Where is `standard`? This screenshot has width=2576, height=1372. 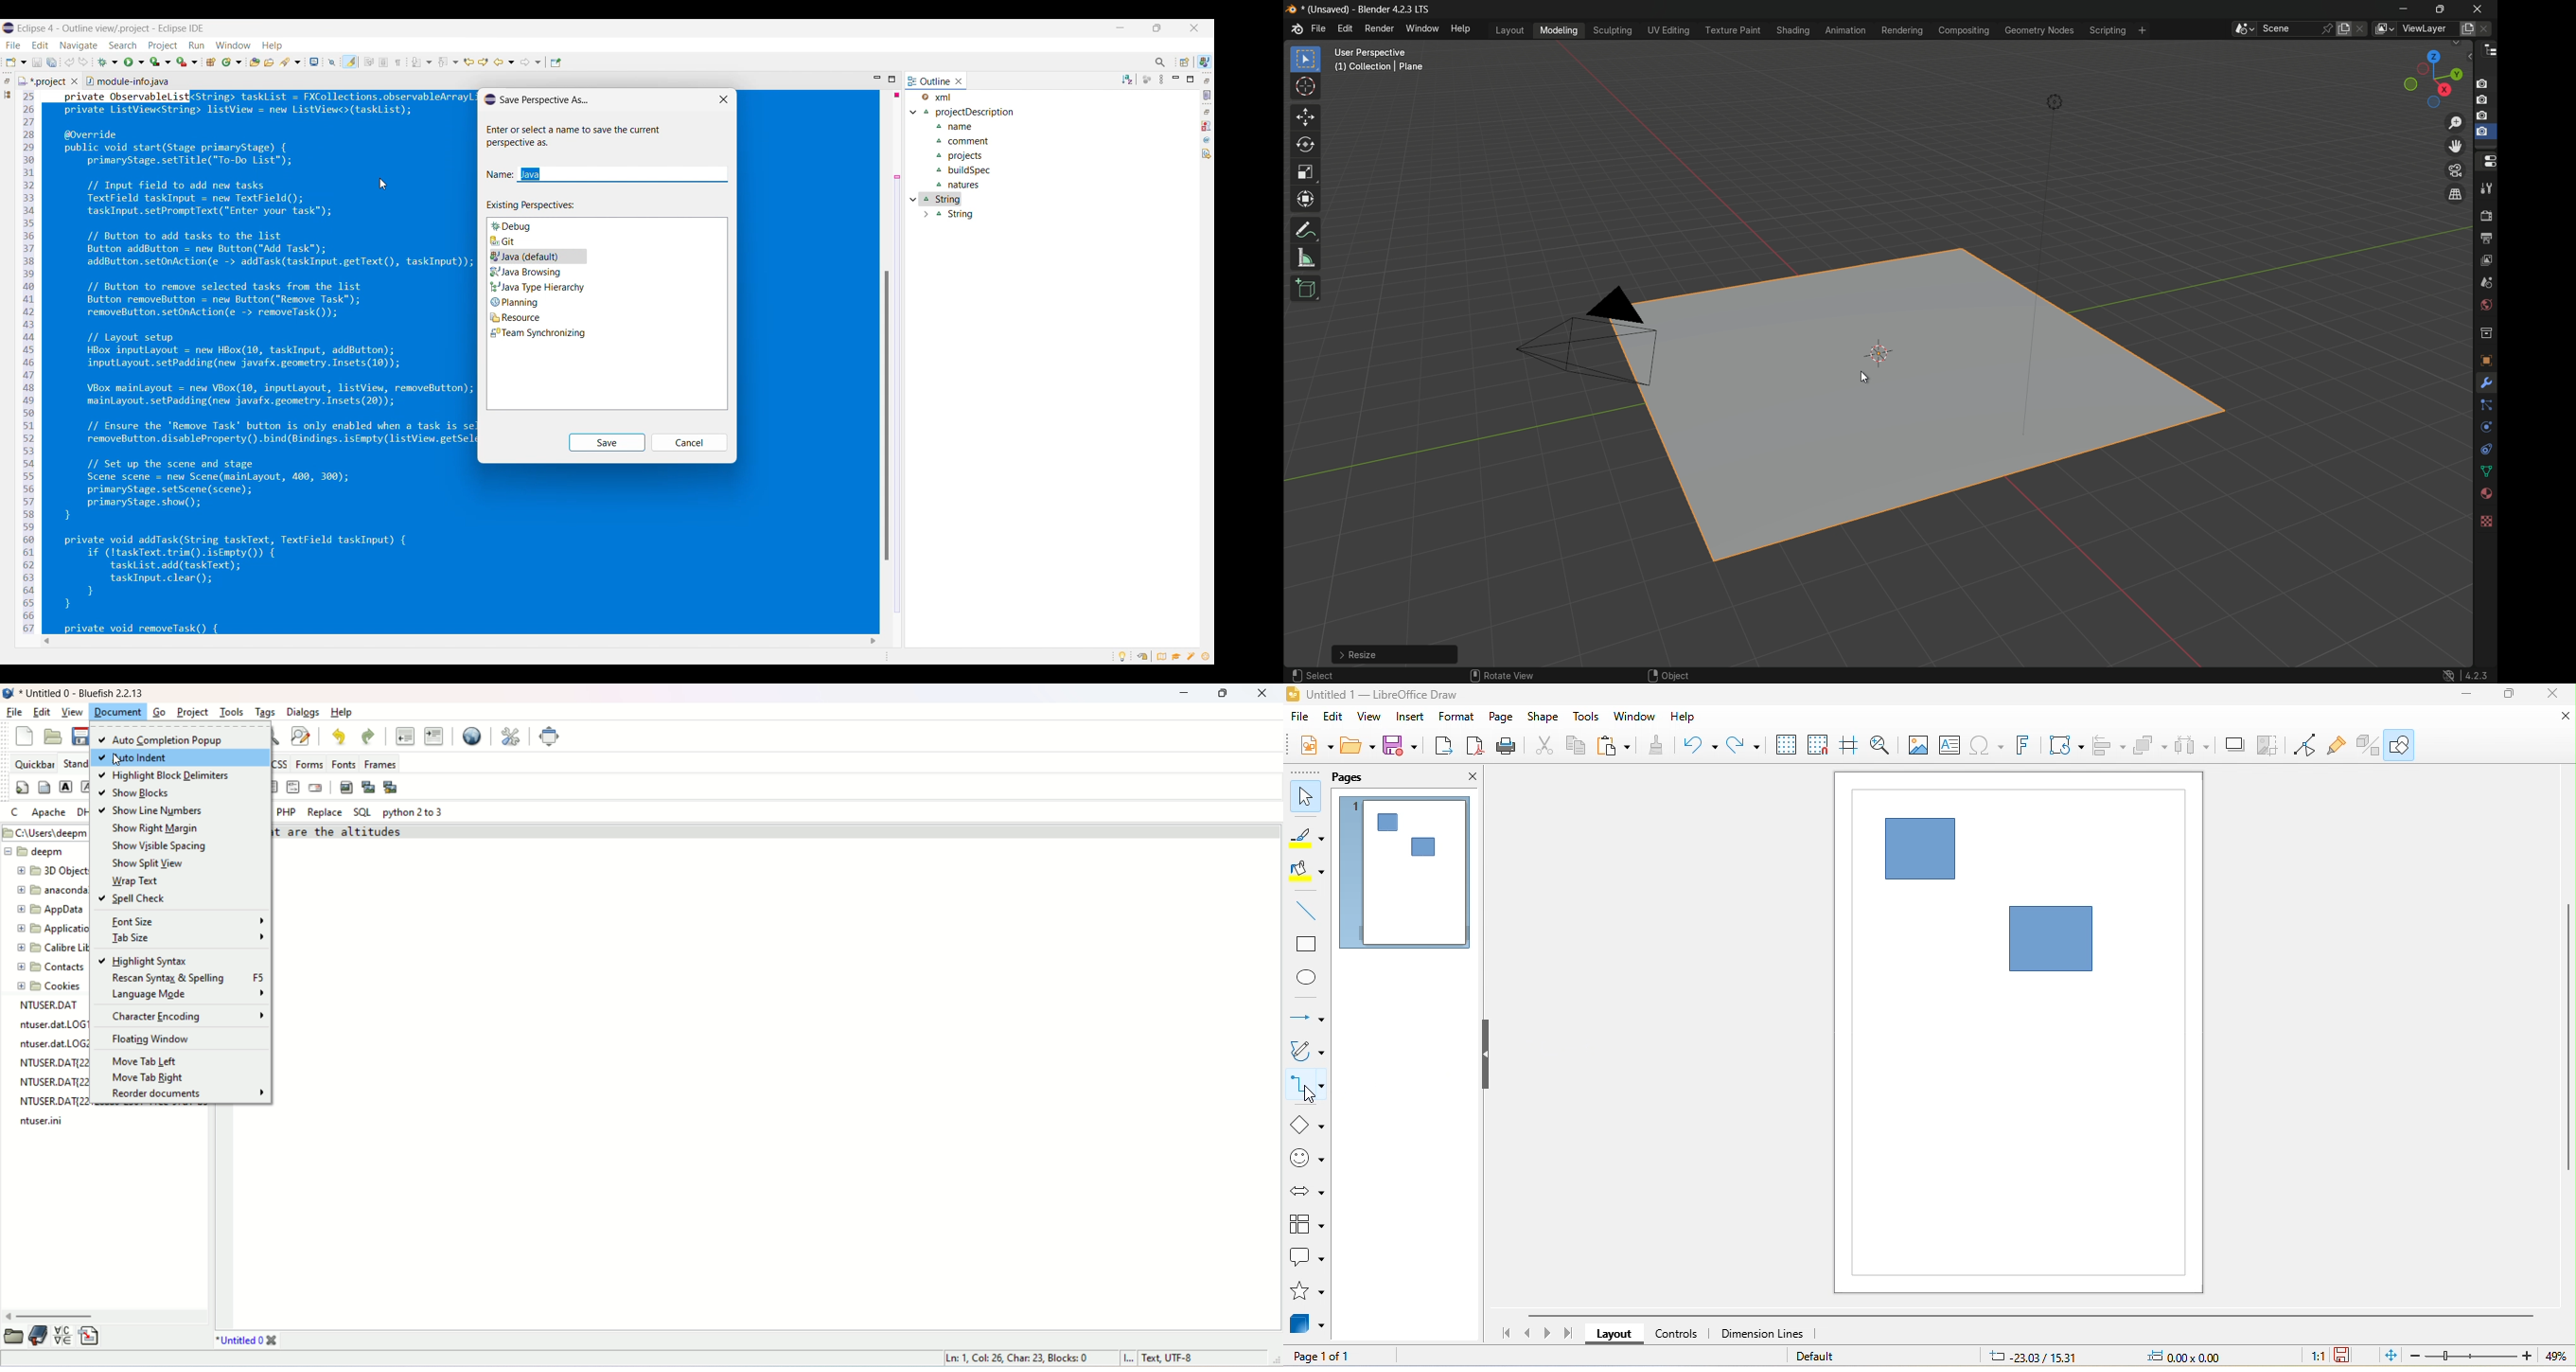
standard is located at coordinates (70, 761).